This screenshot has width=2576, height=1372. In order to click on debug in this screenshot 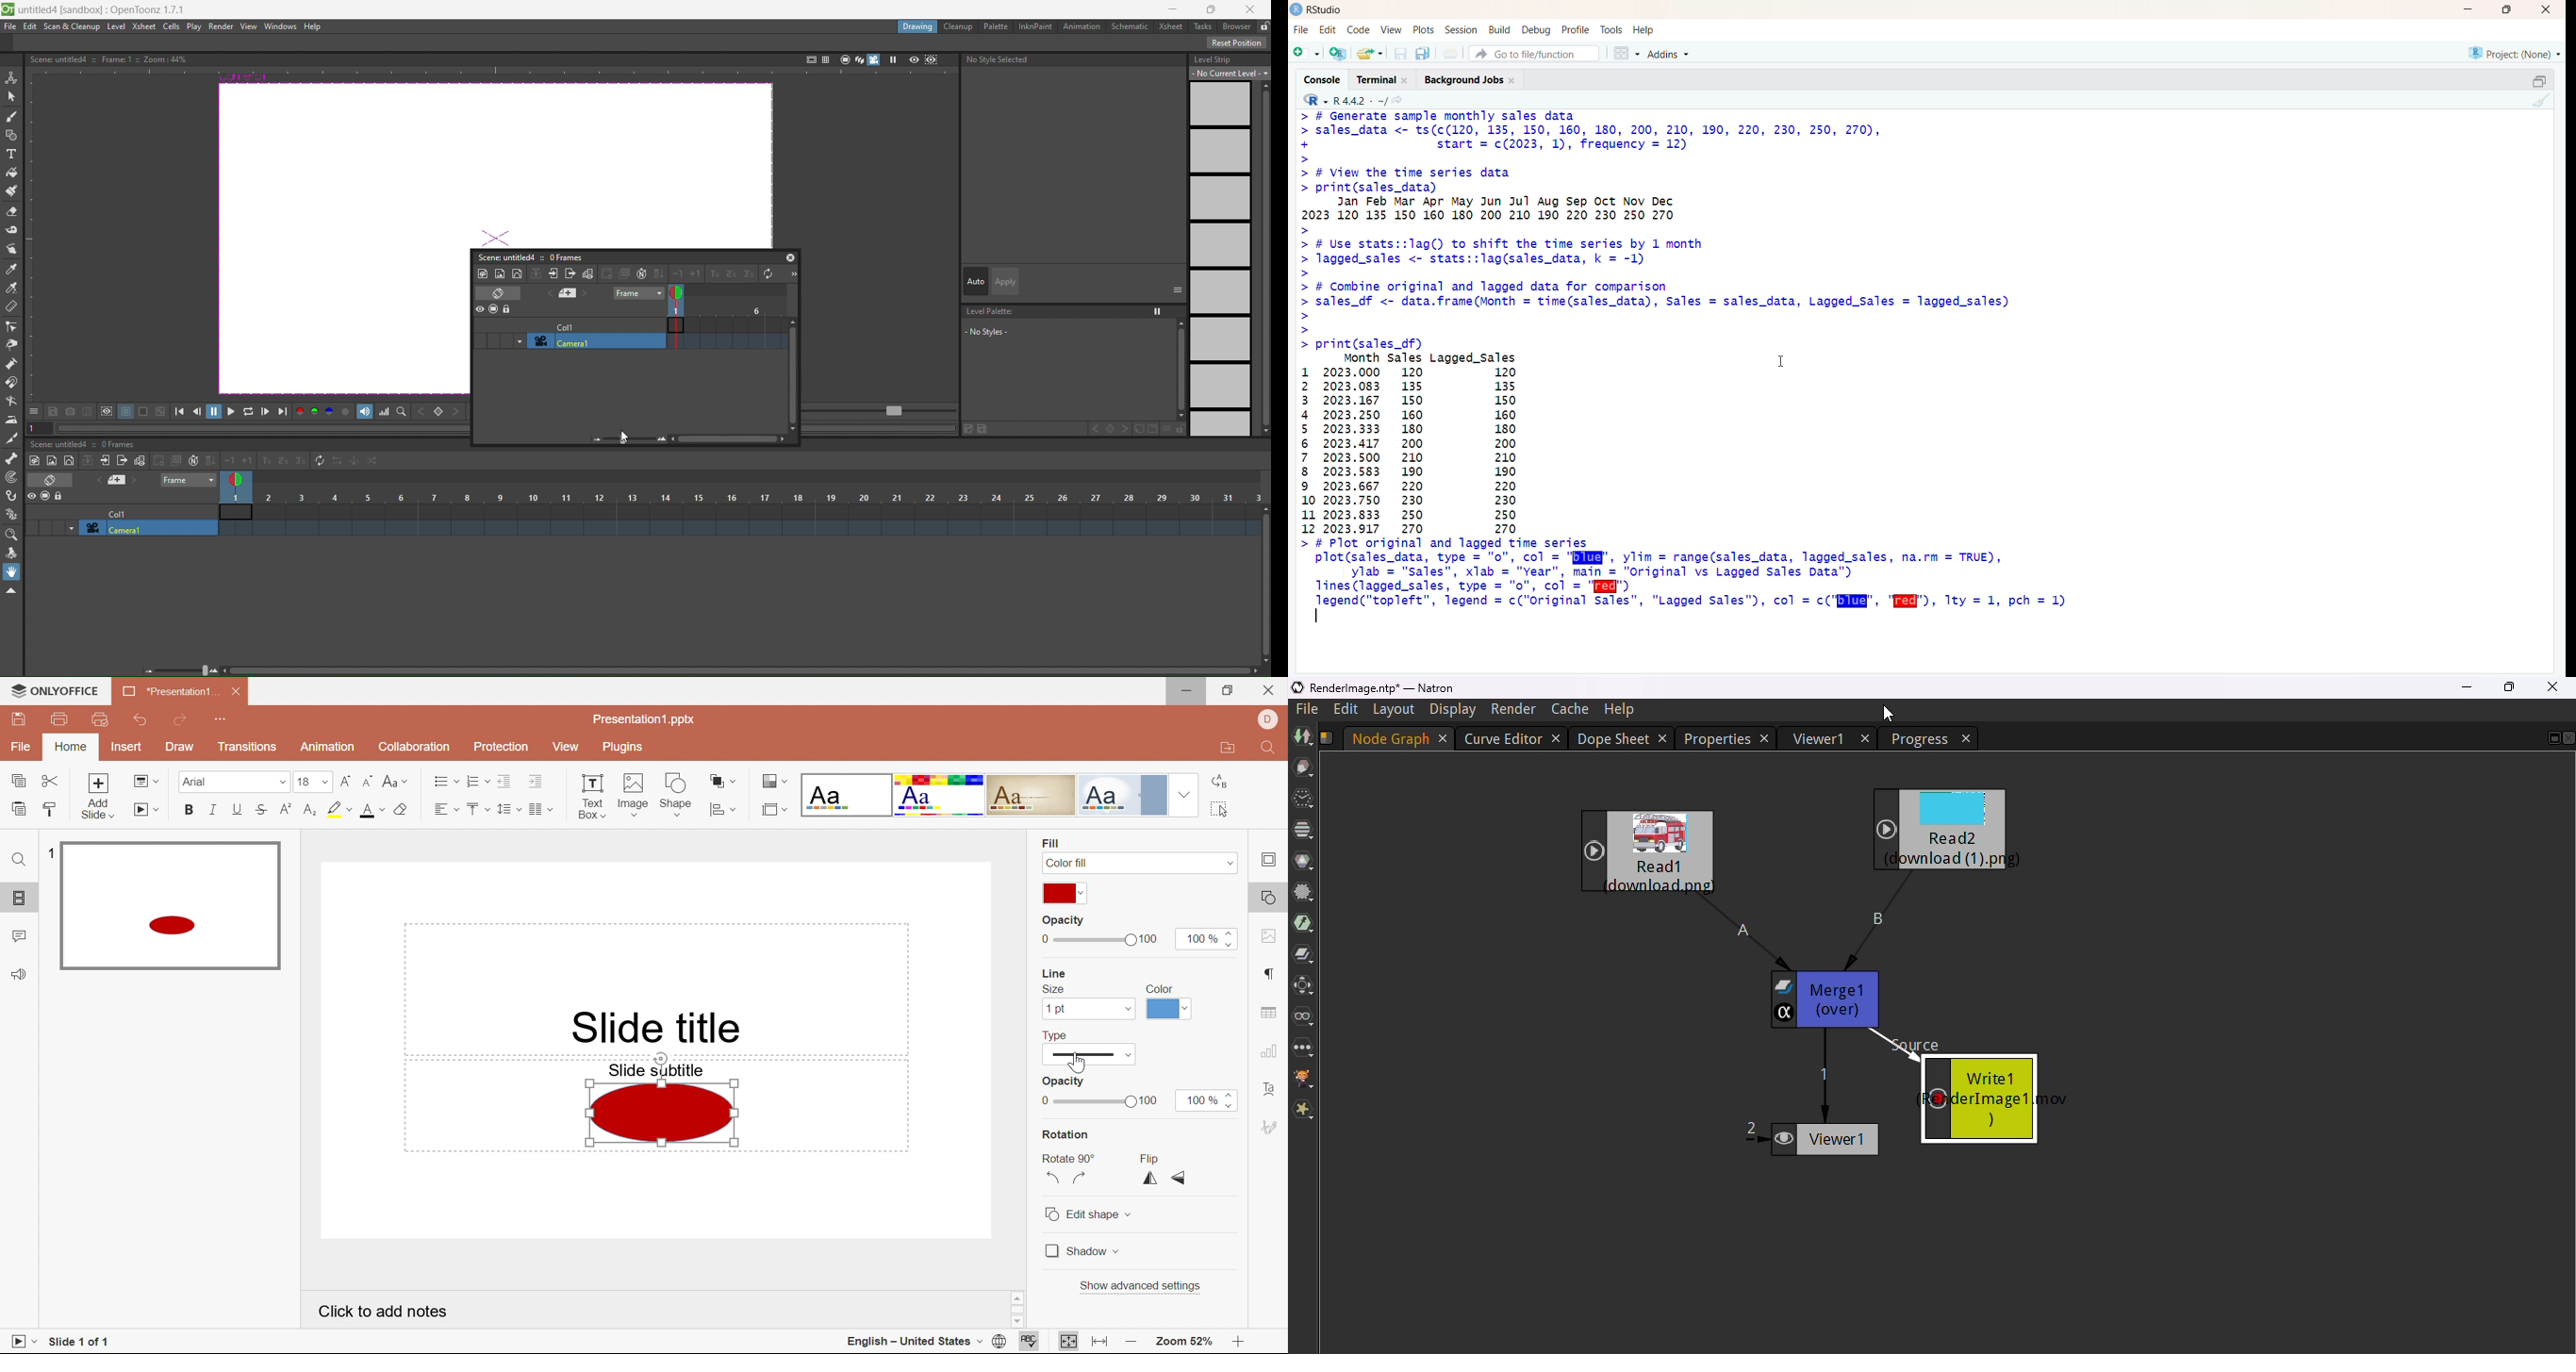, I will do `click(1537, 30)`.